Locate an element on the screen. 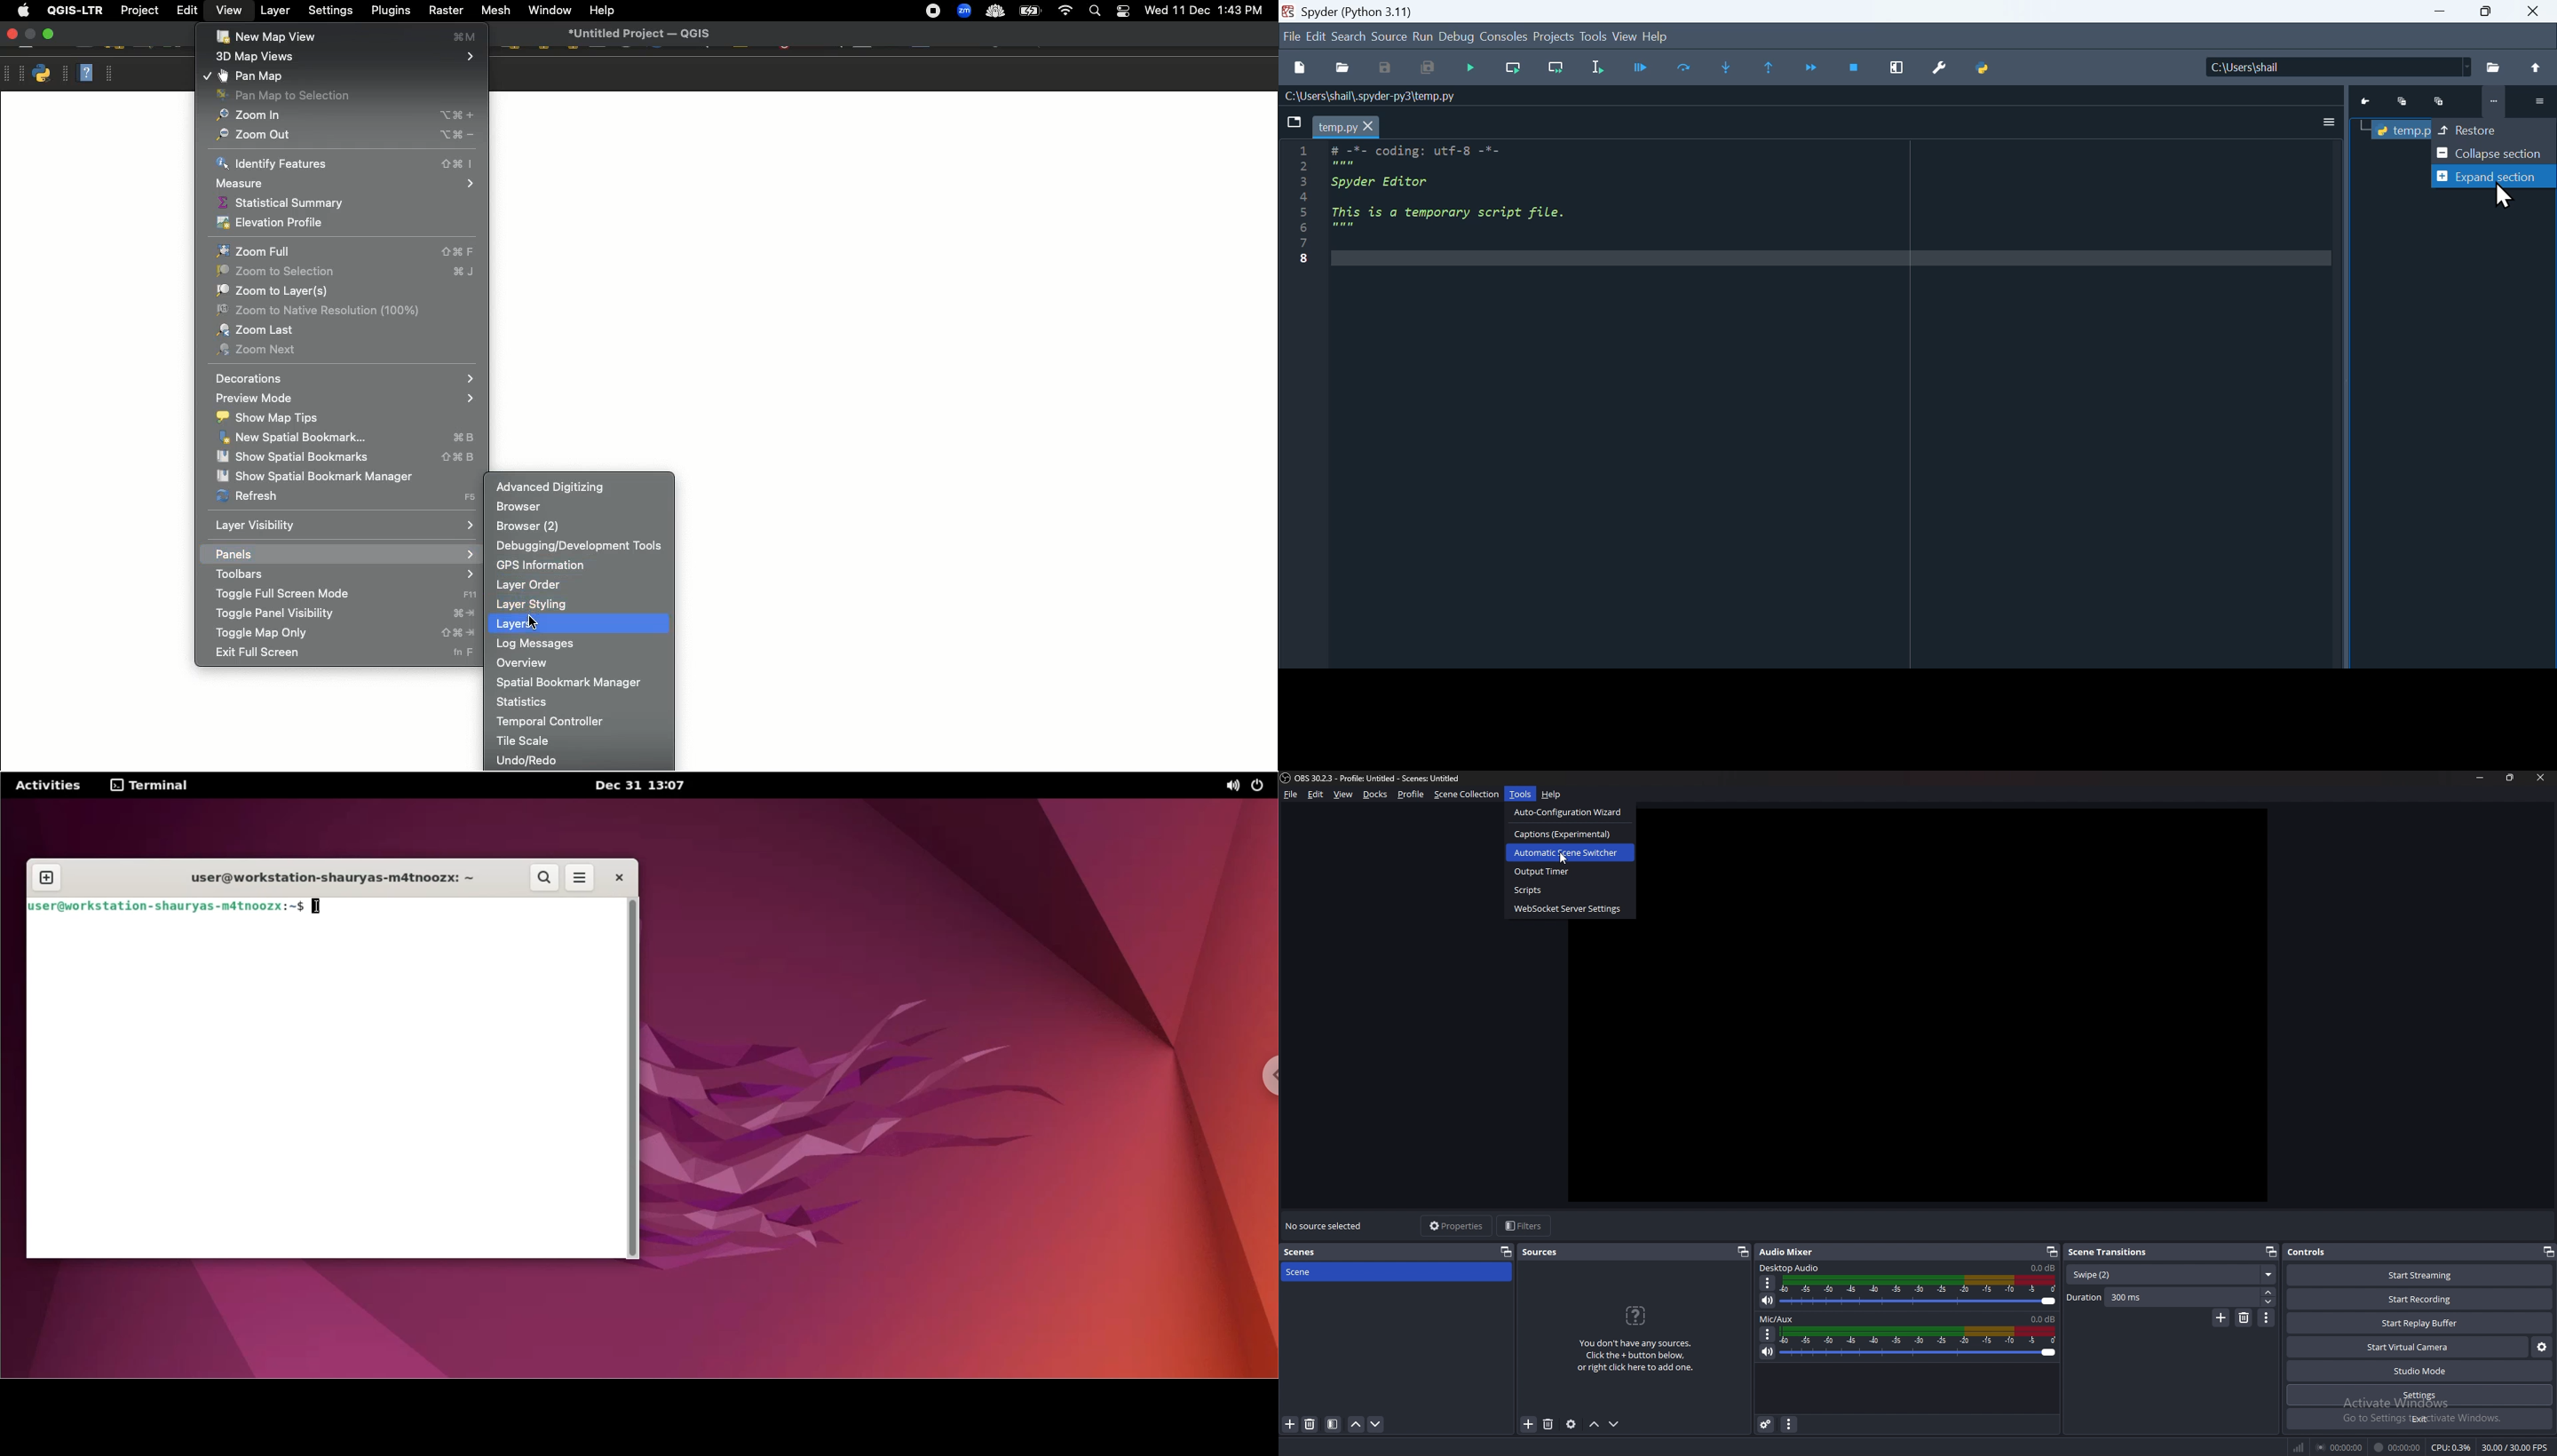 This screenshot has width=2576, height=1456. move scene up is located at coordinates (1357, 1424).